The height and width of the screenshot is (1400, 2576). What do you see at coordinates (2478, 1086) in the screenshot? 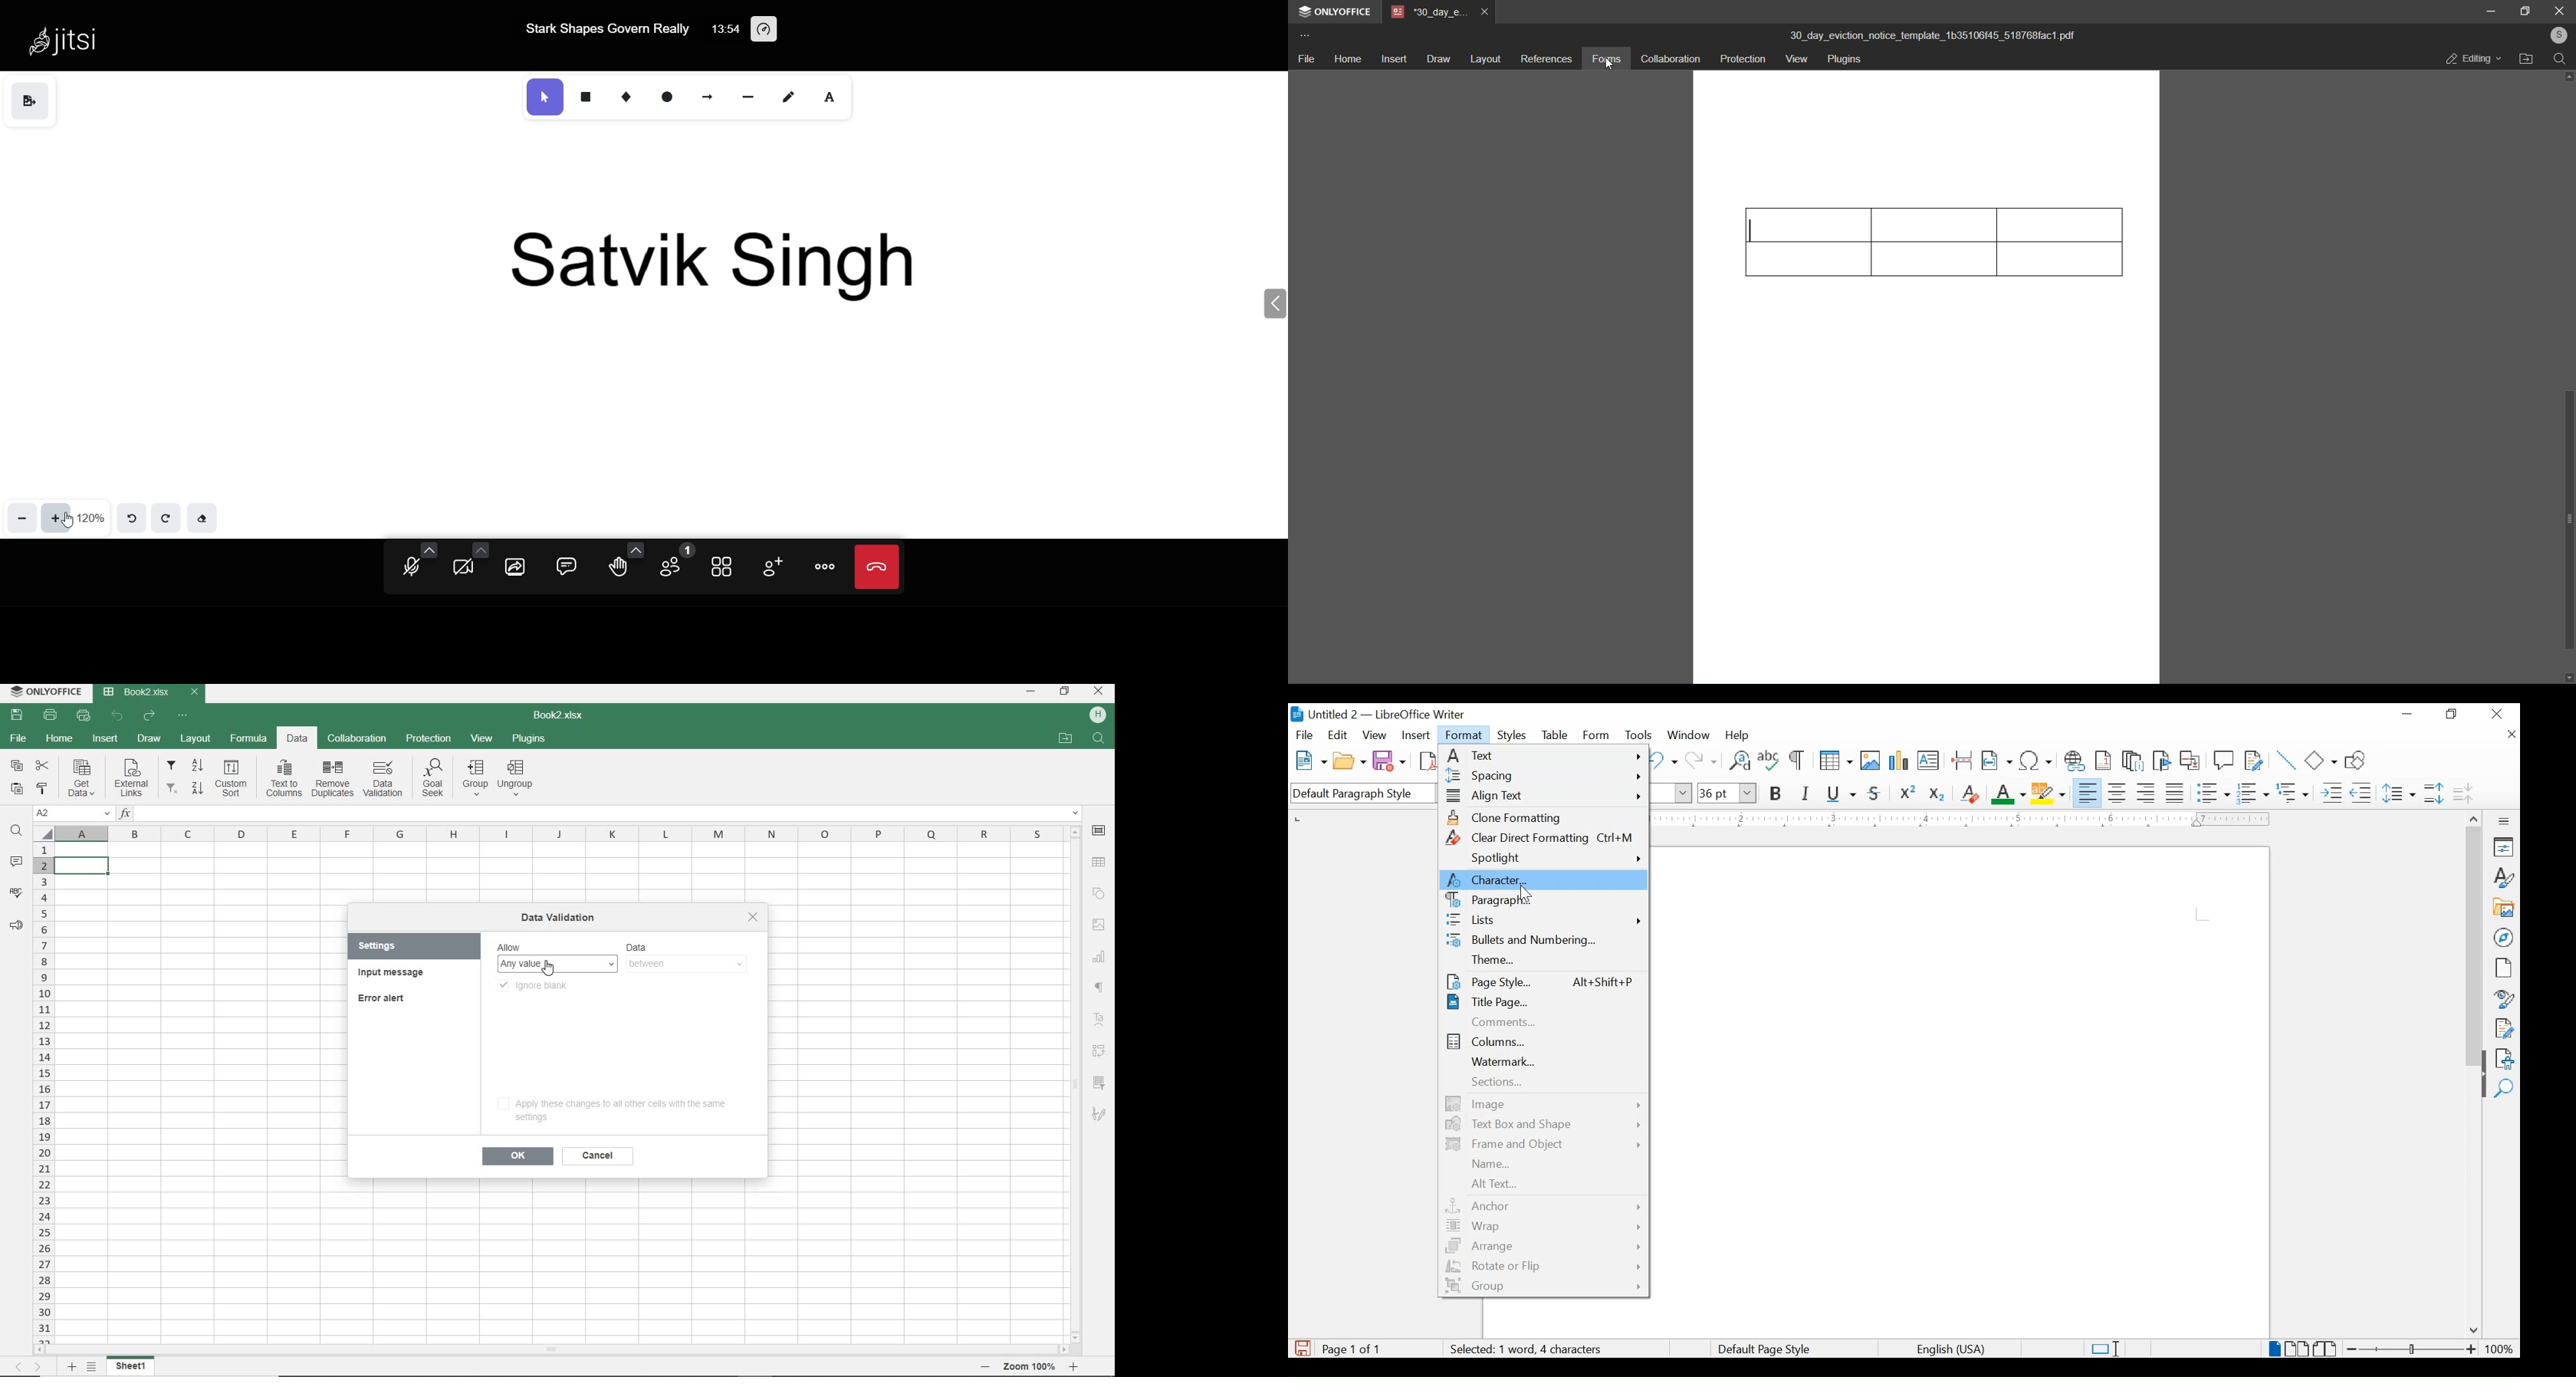
I see `drag handle` at bounding box center [2478, 1086].